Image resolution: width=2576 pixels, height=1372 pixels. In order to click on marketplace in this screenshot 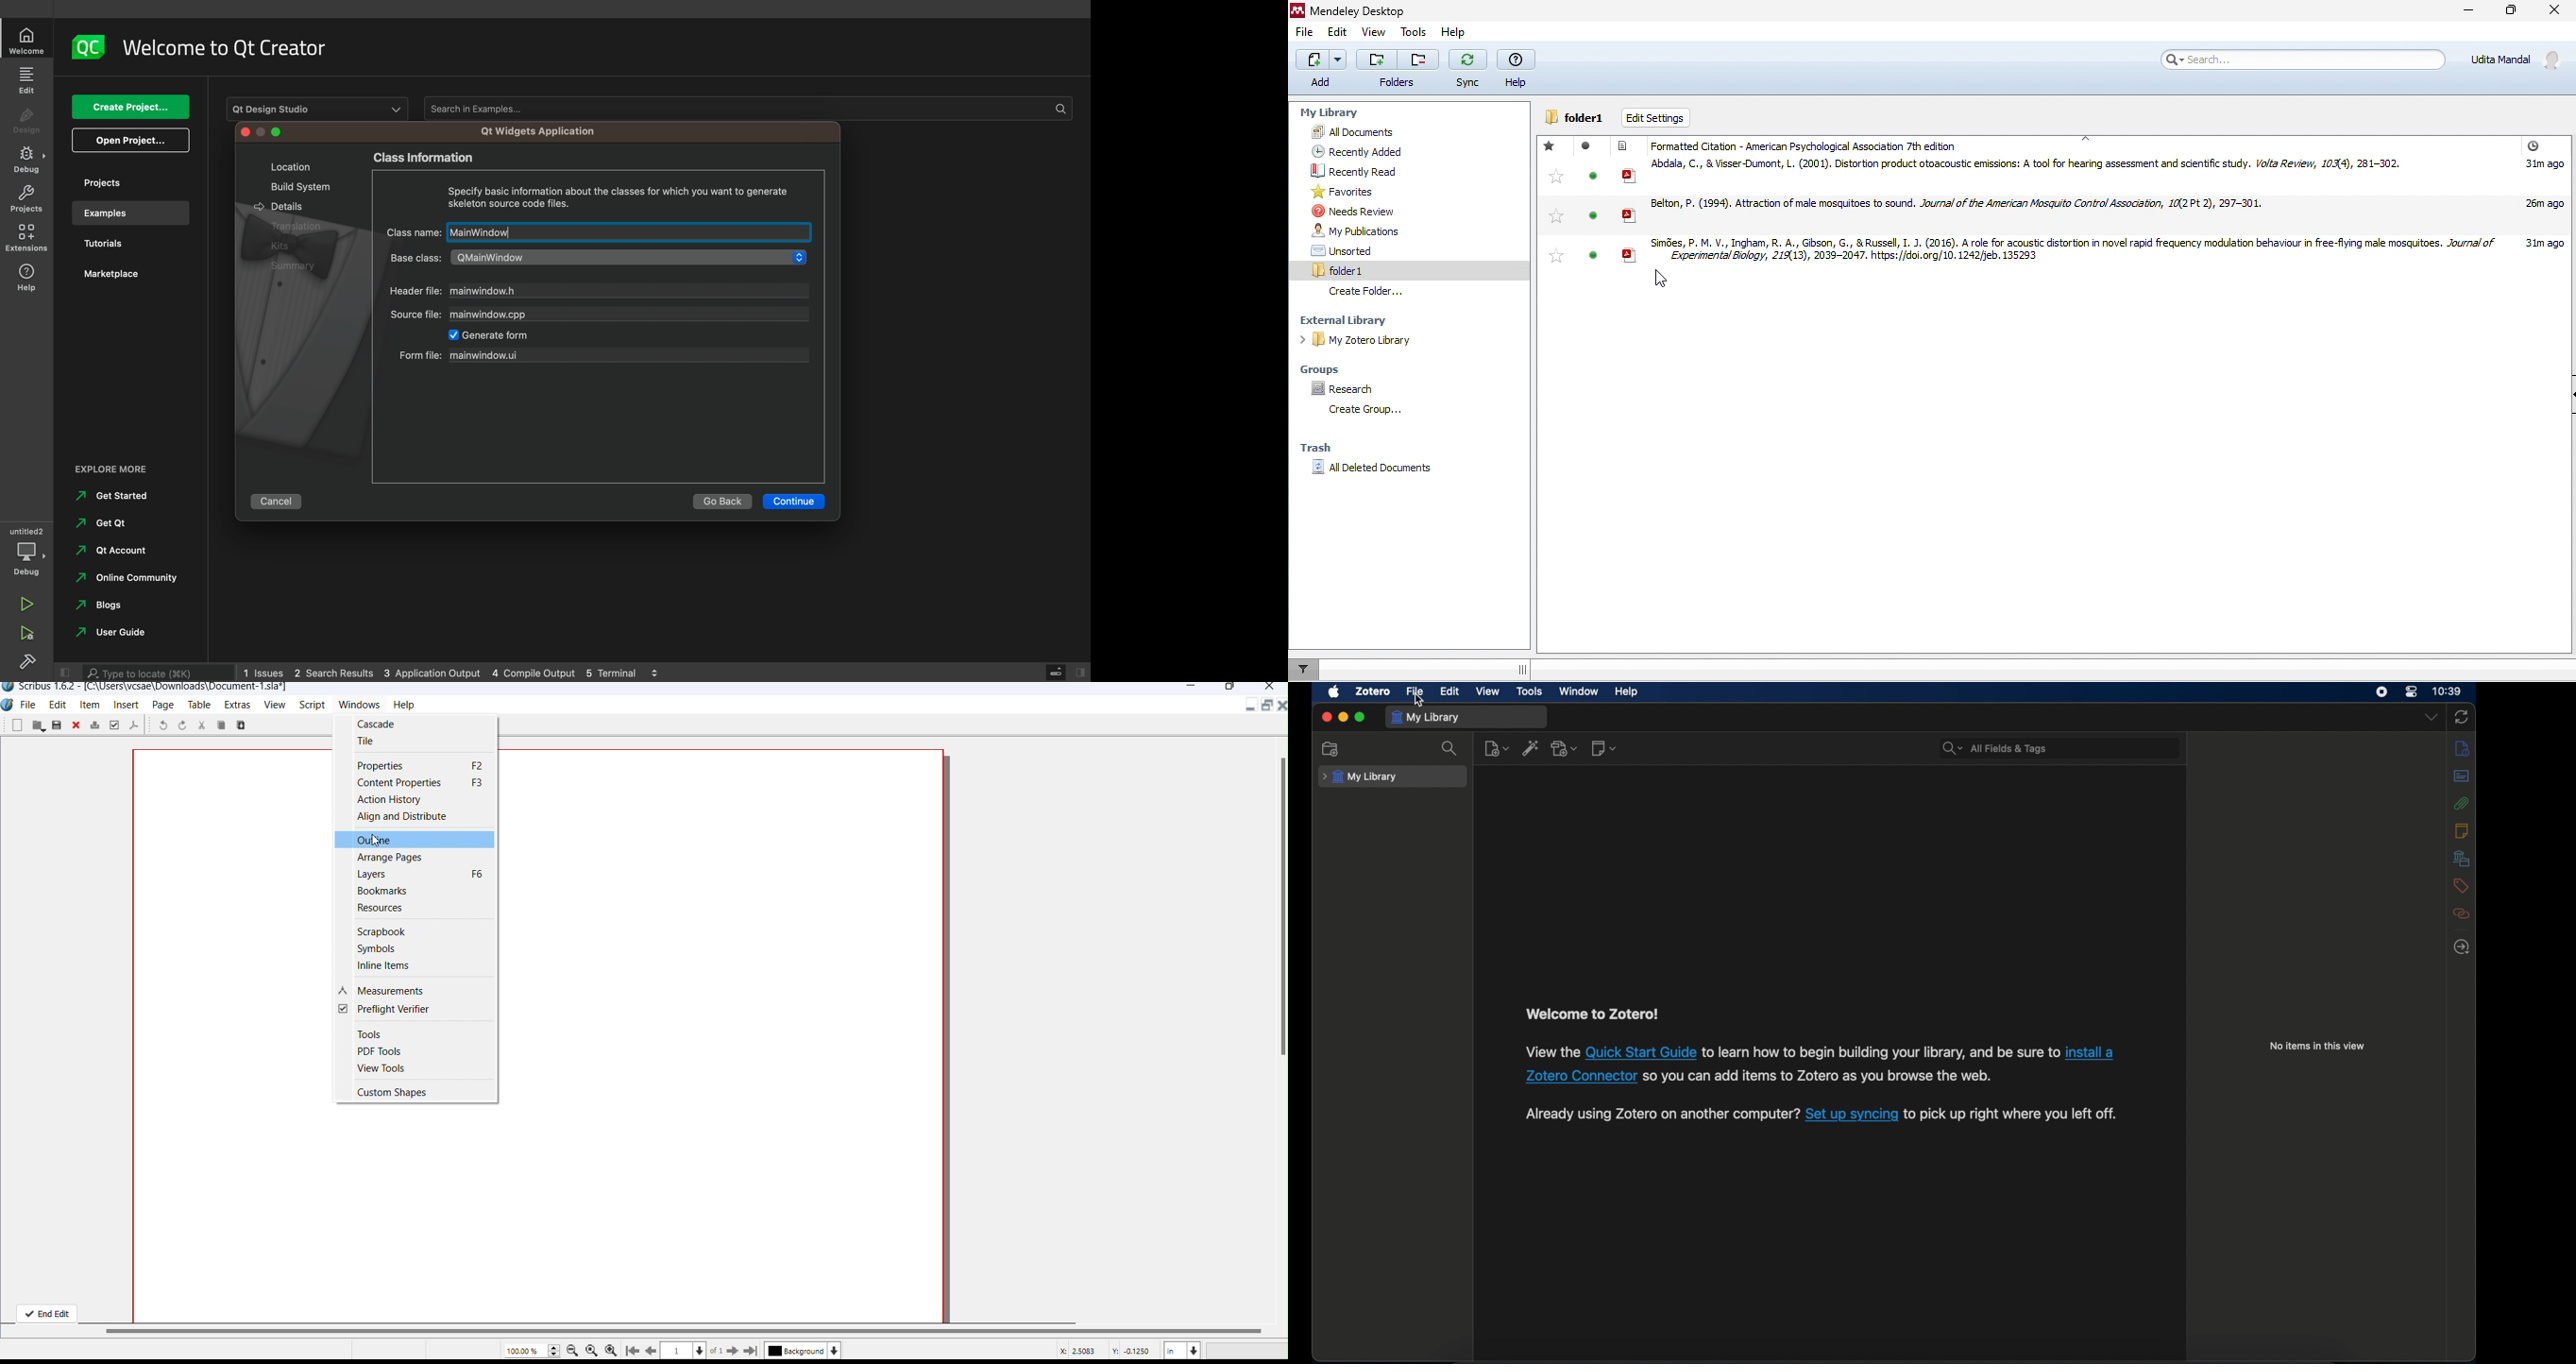, I will do `click(125, 278)`.